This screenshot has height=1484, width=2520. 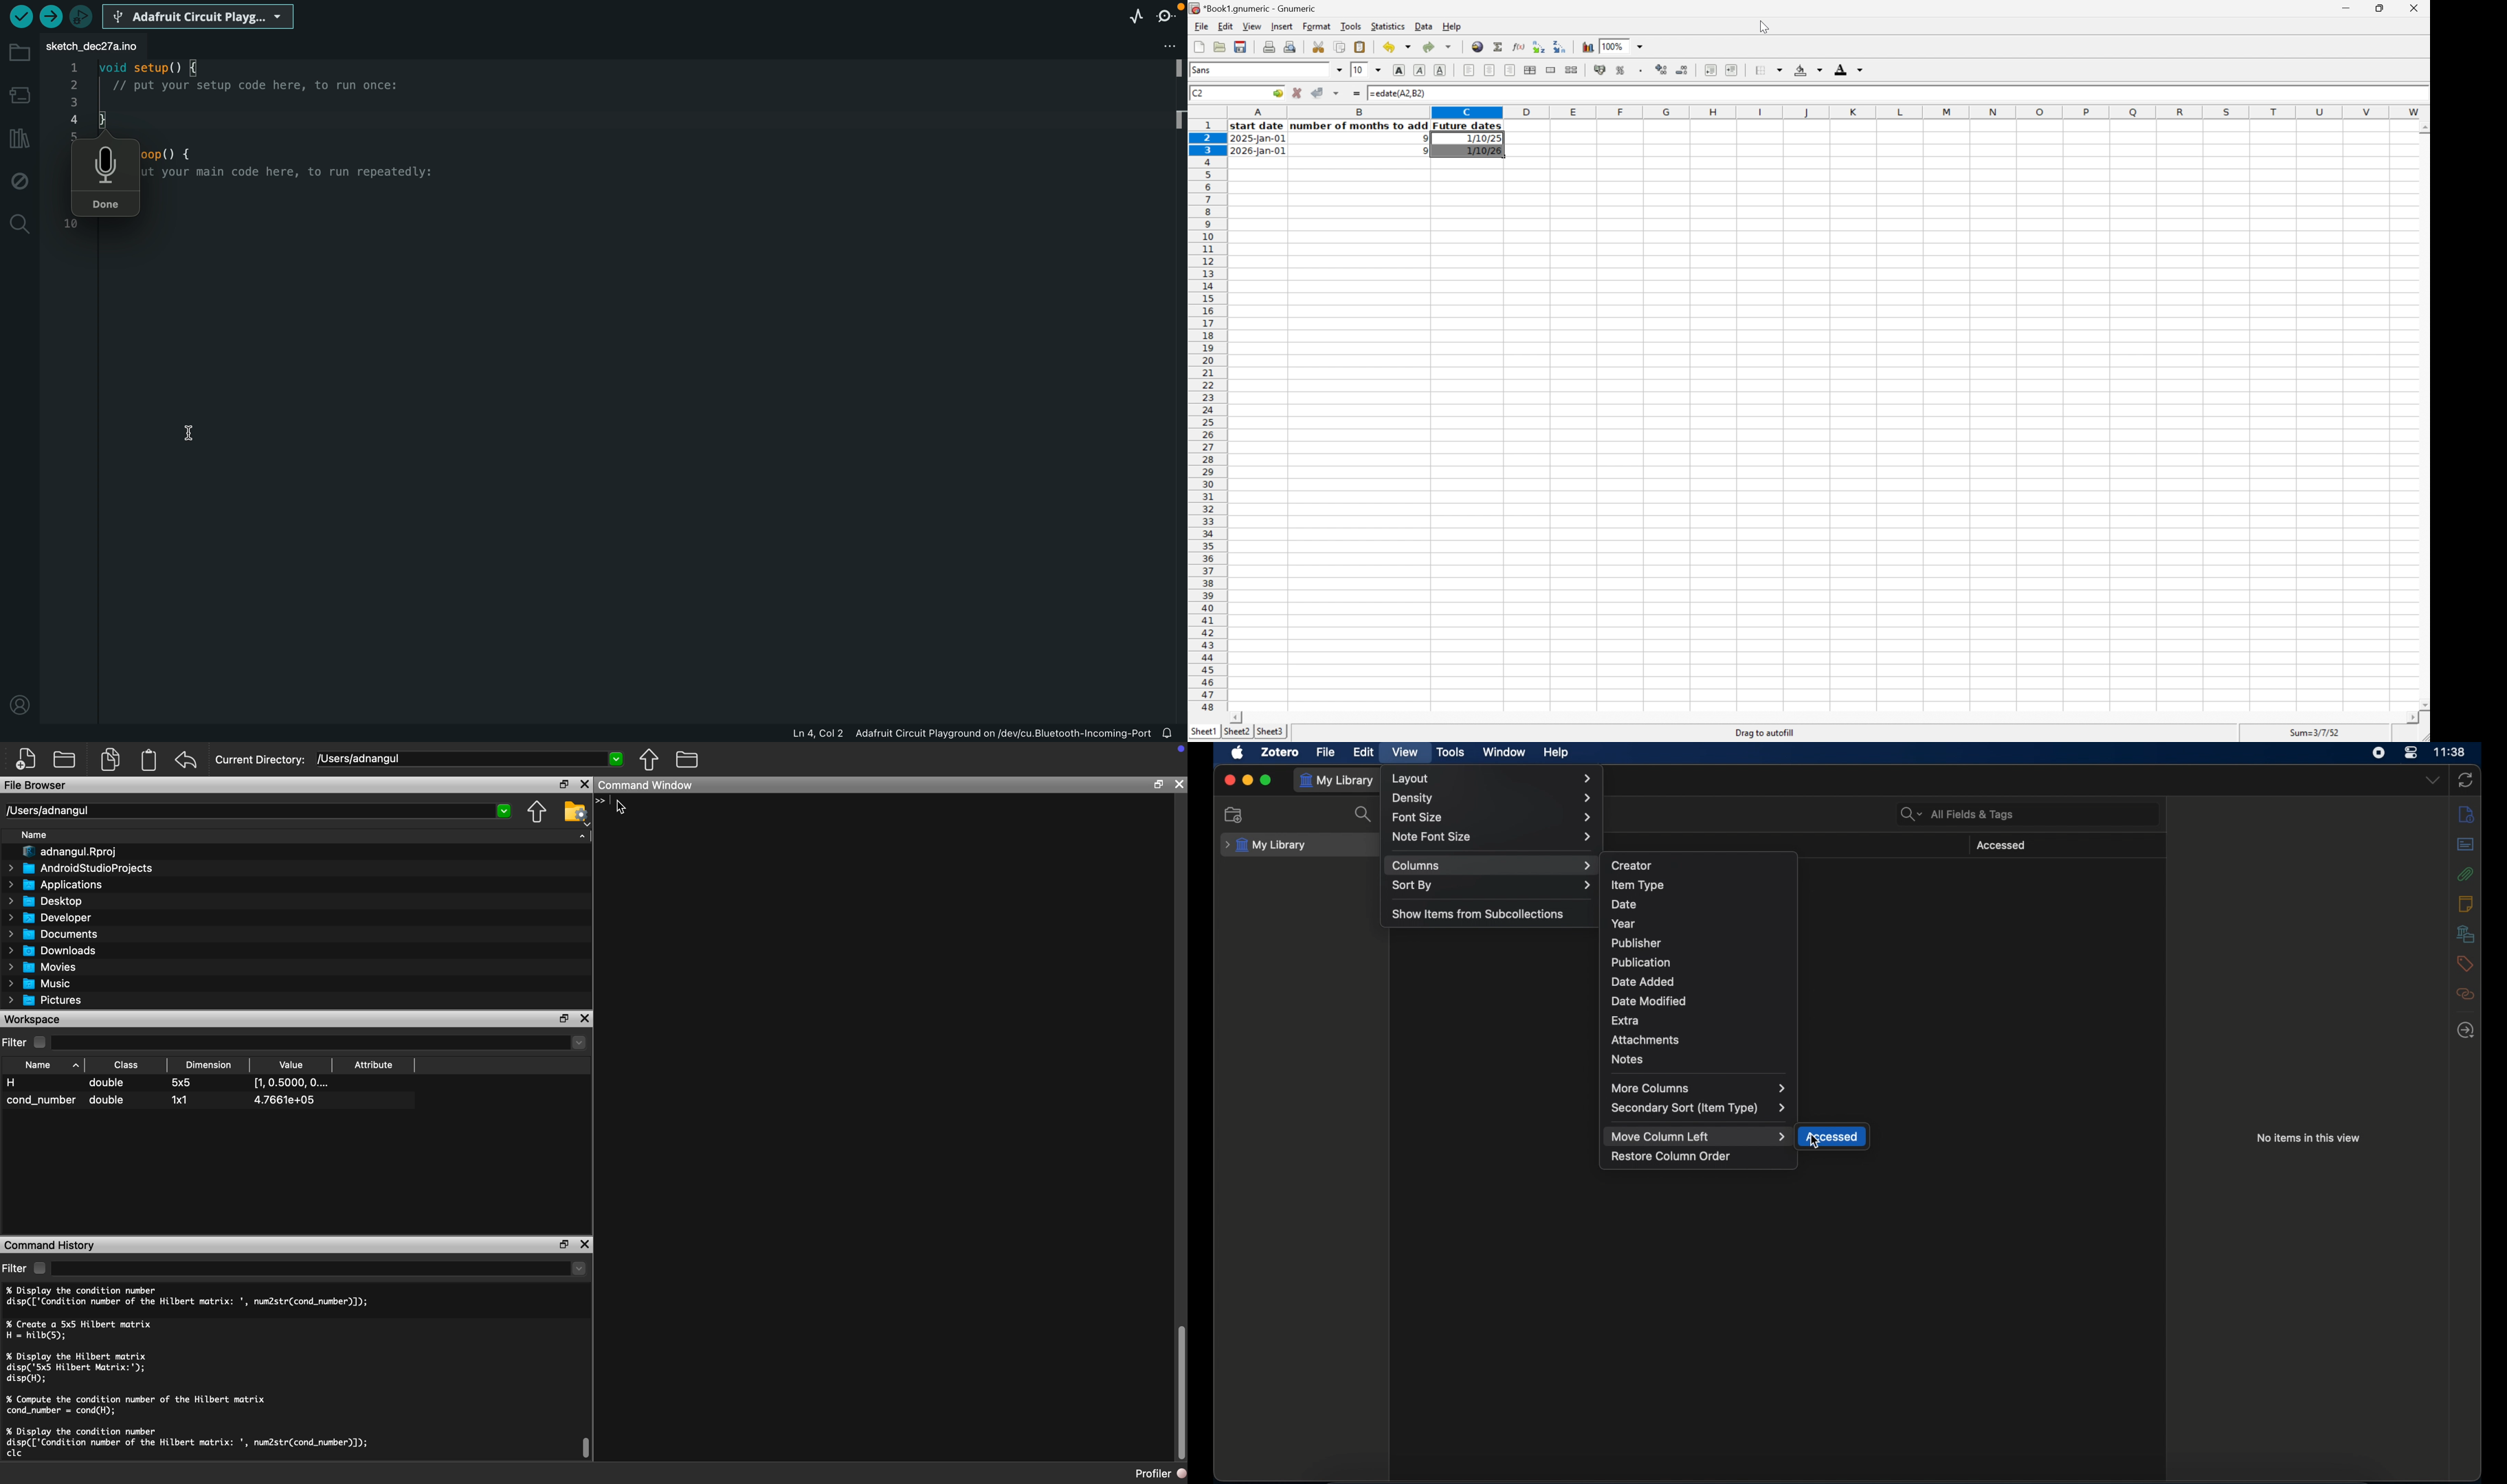 I want to click on Open Folder, so click(x=64, y=758).